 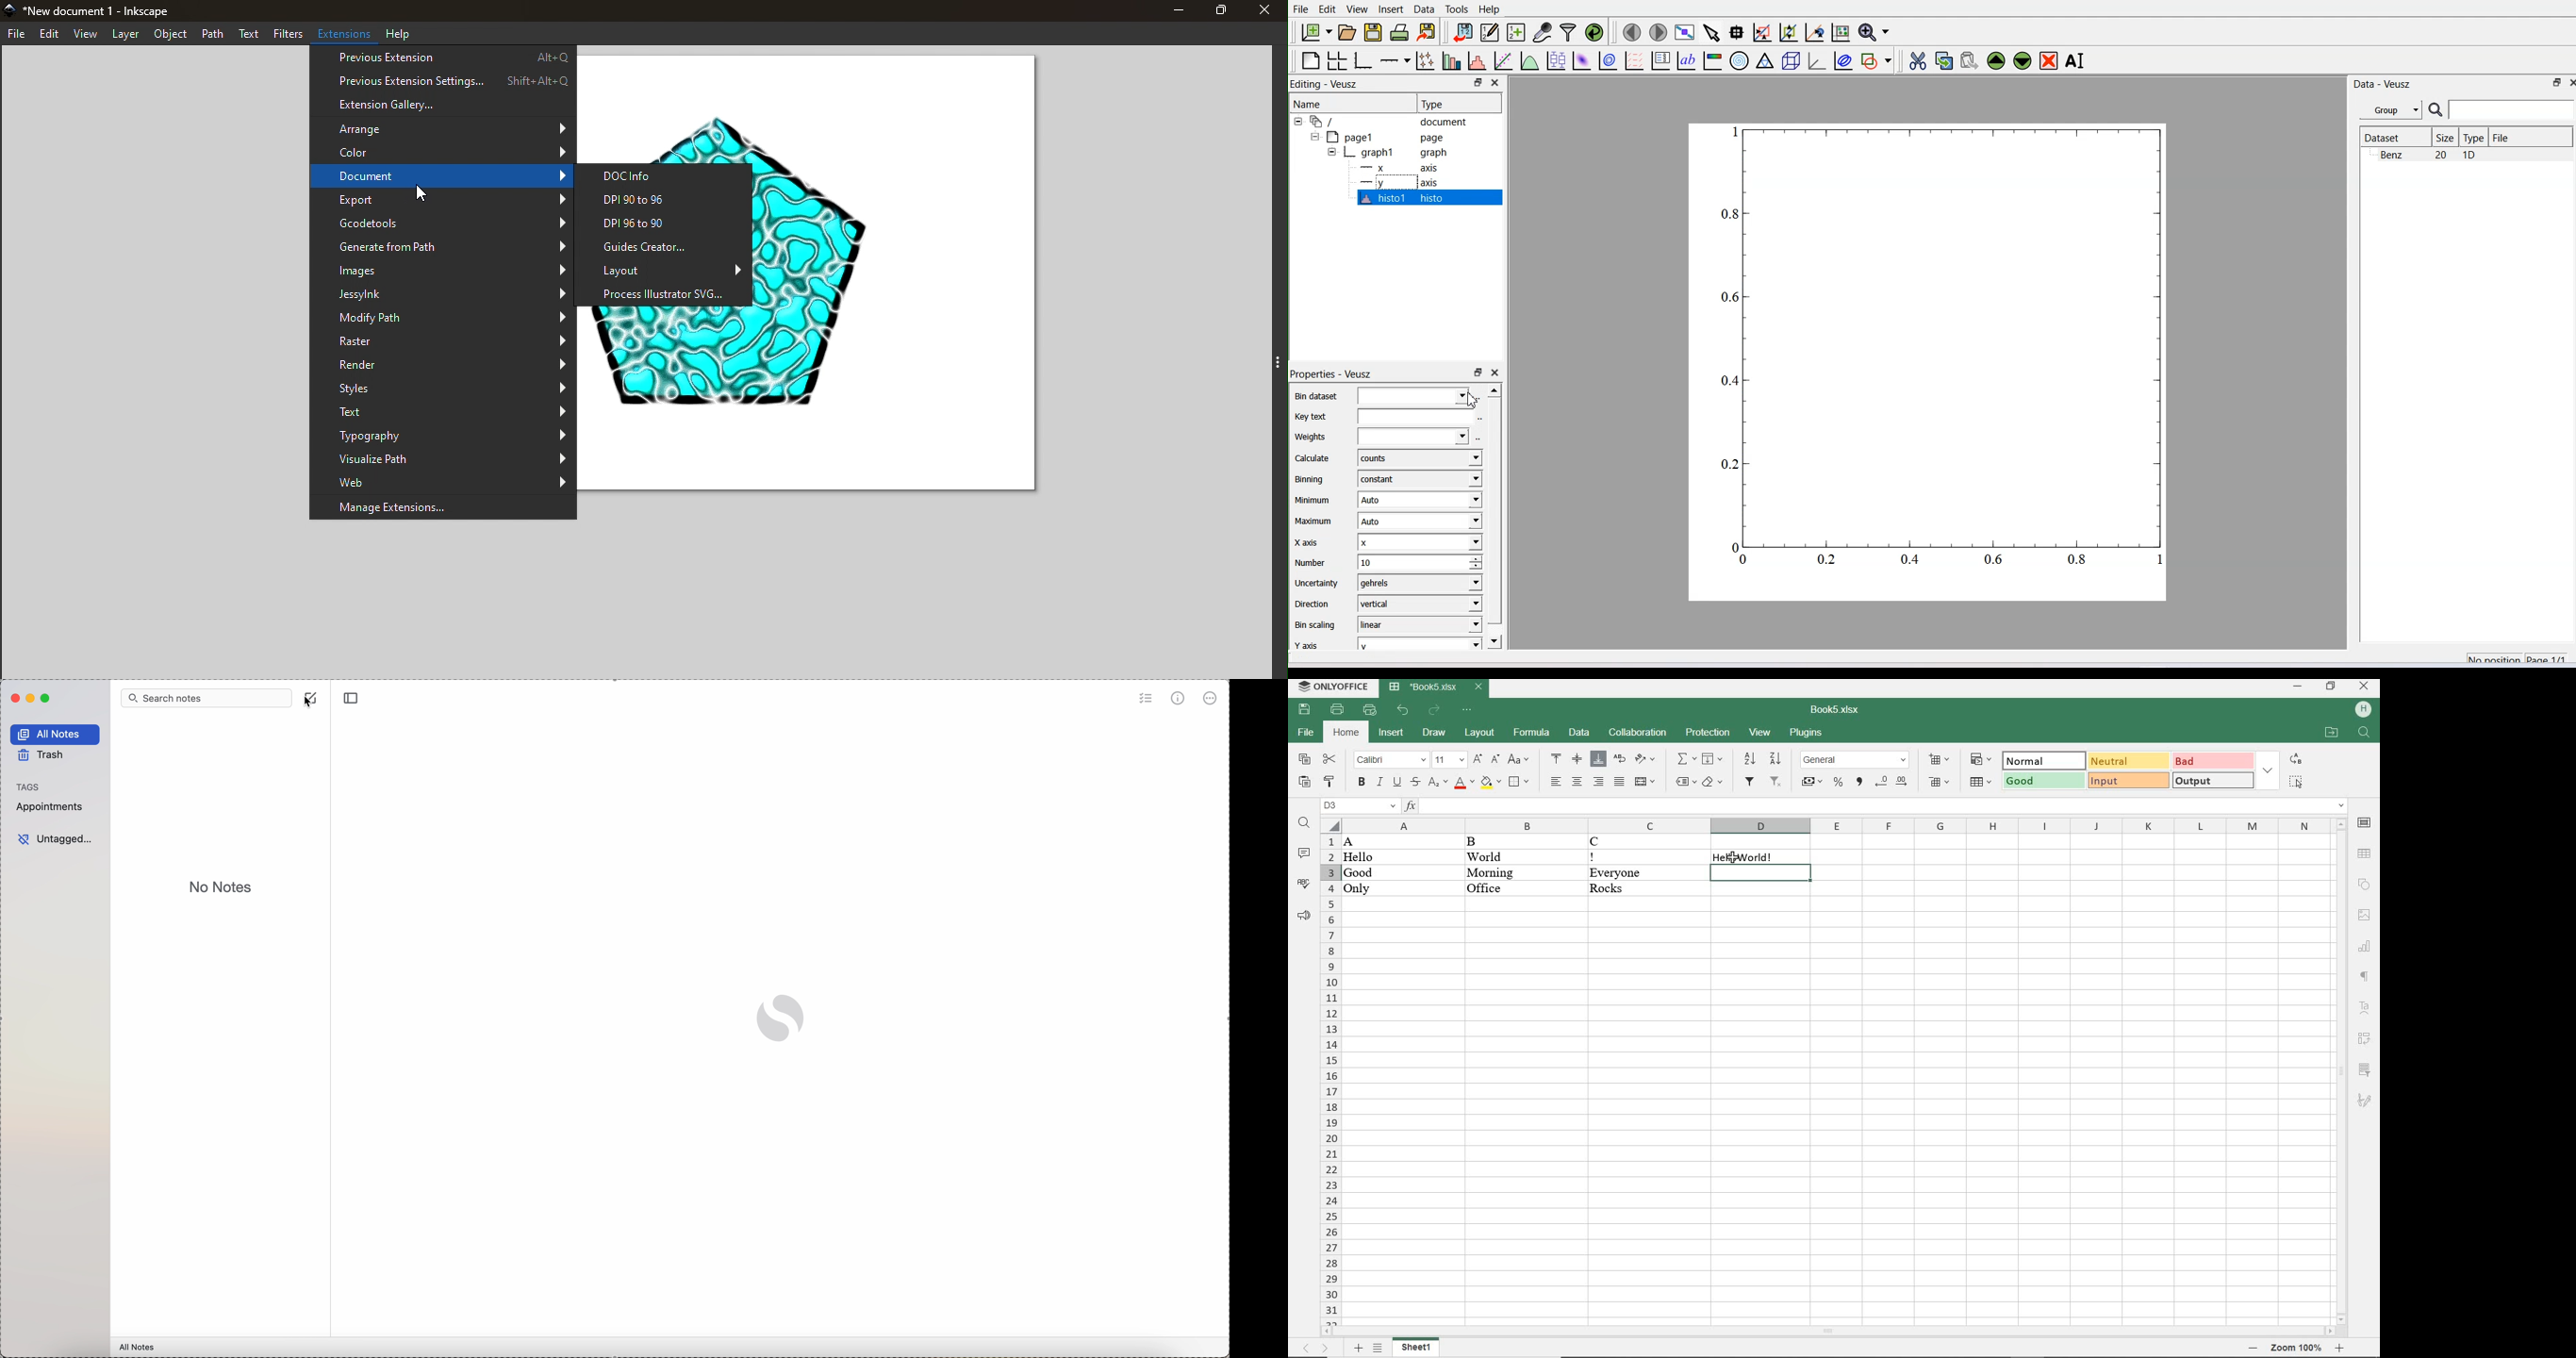 I want to click on ADD SHEETS, so click(x=1358, y=1347).